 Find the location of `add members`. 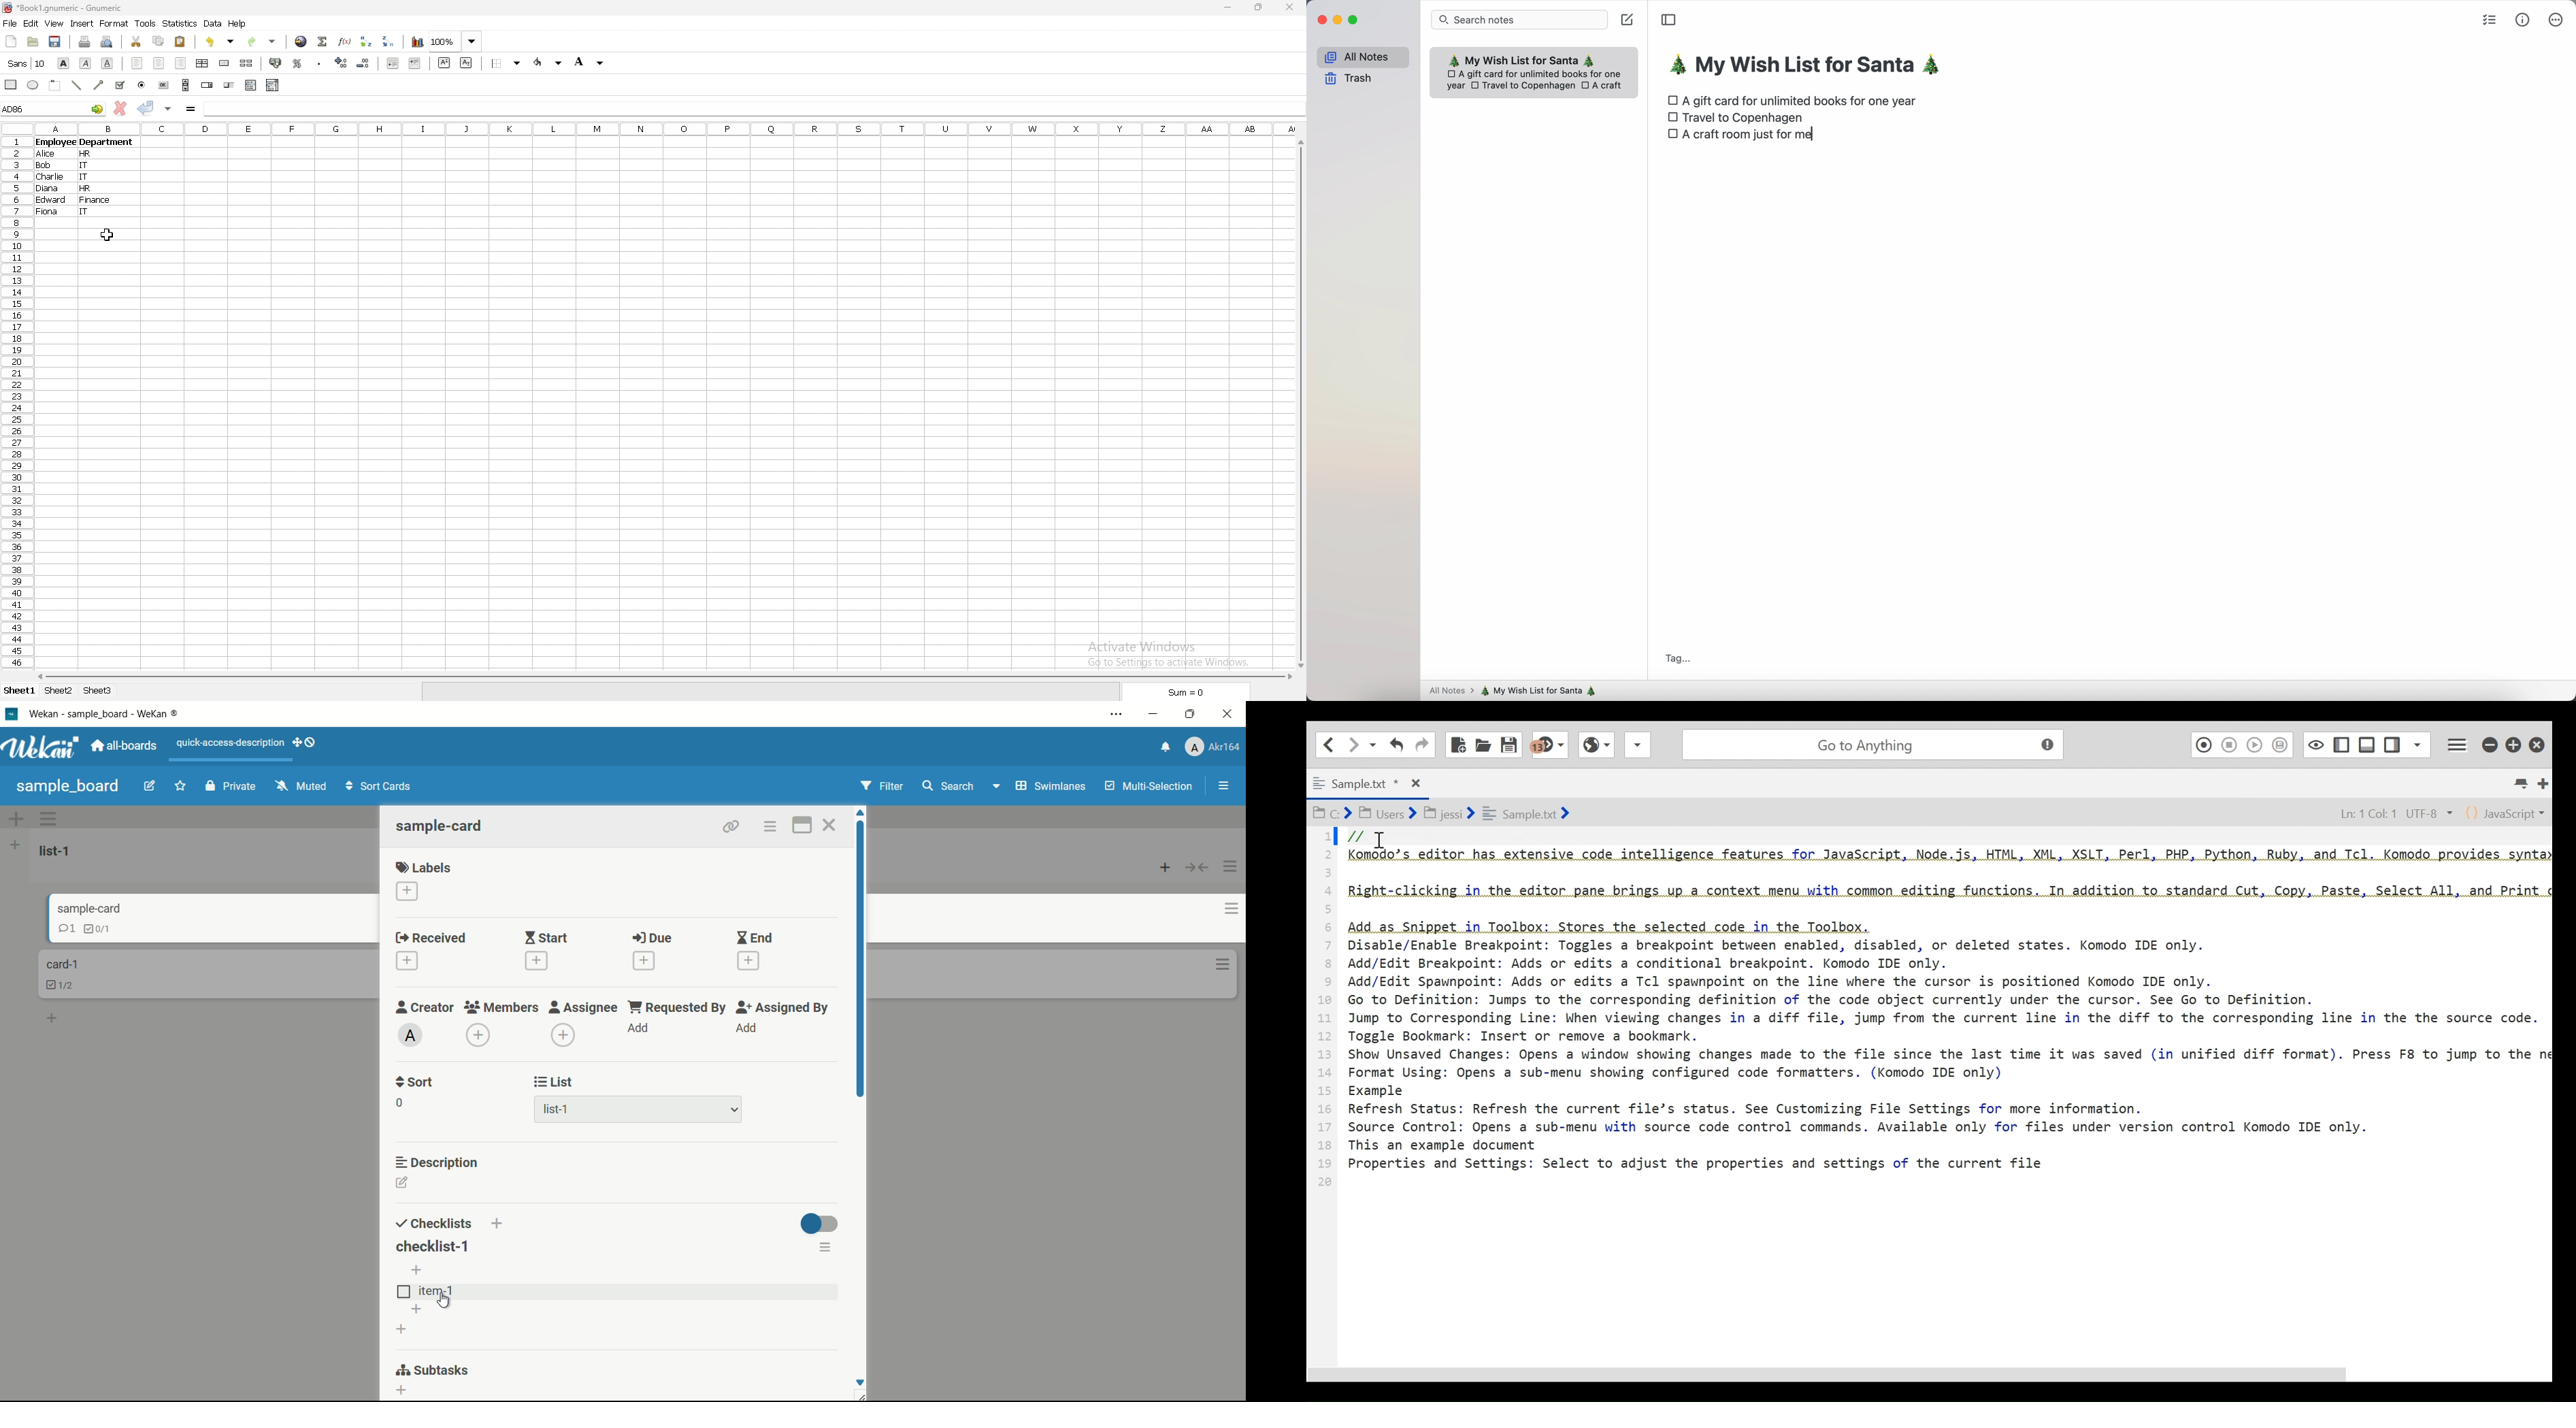

add members is located at coordinates (478, 1034).